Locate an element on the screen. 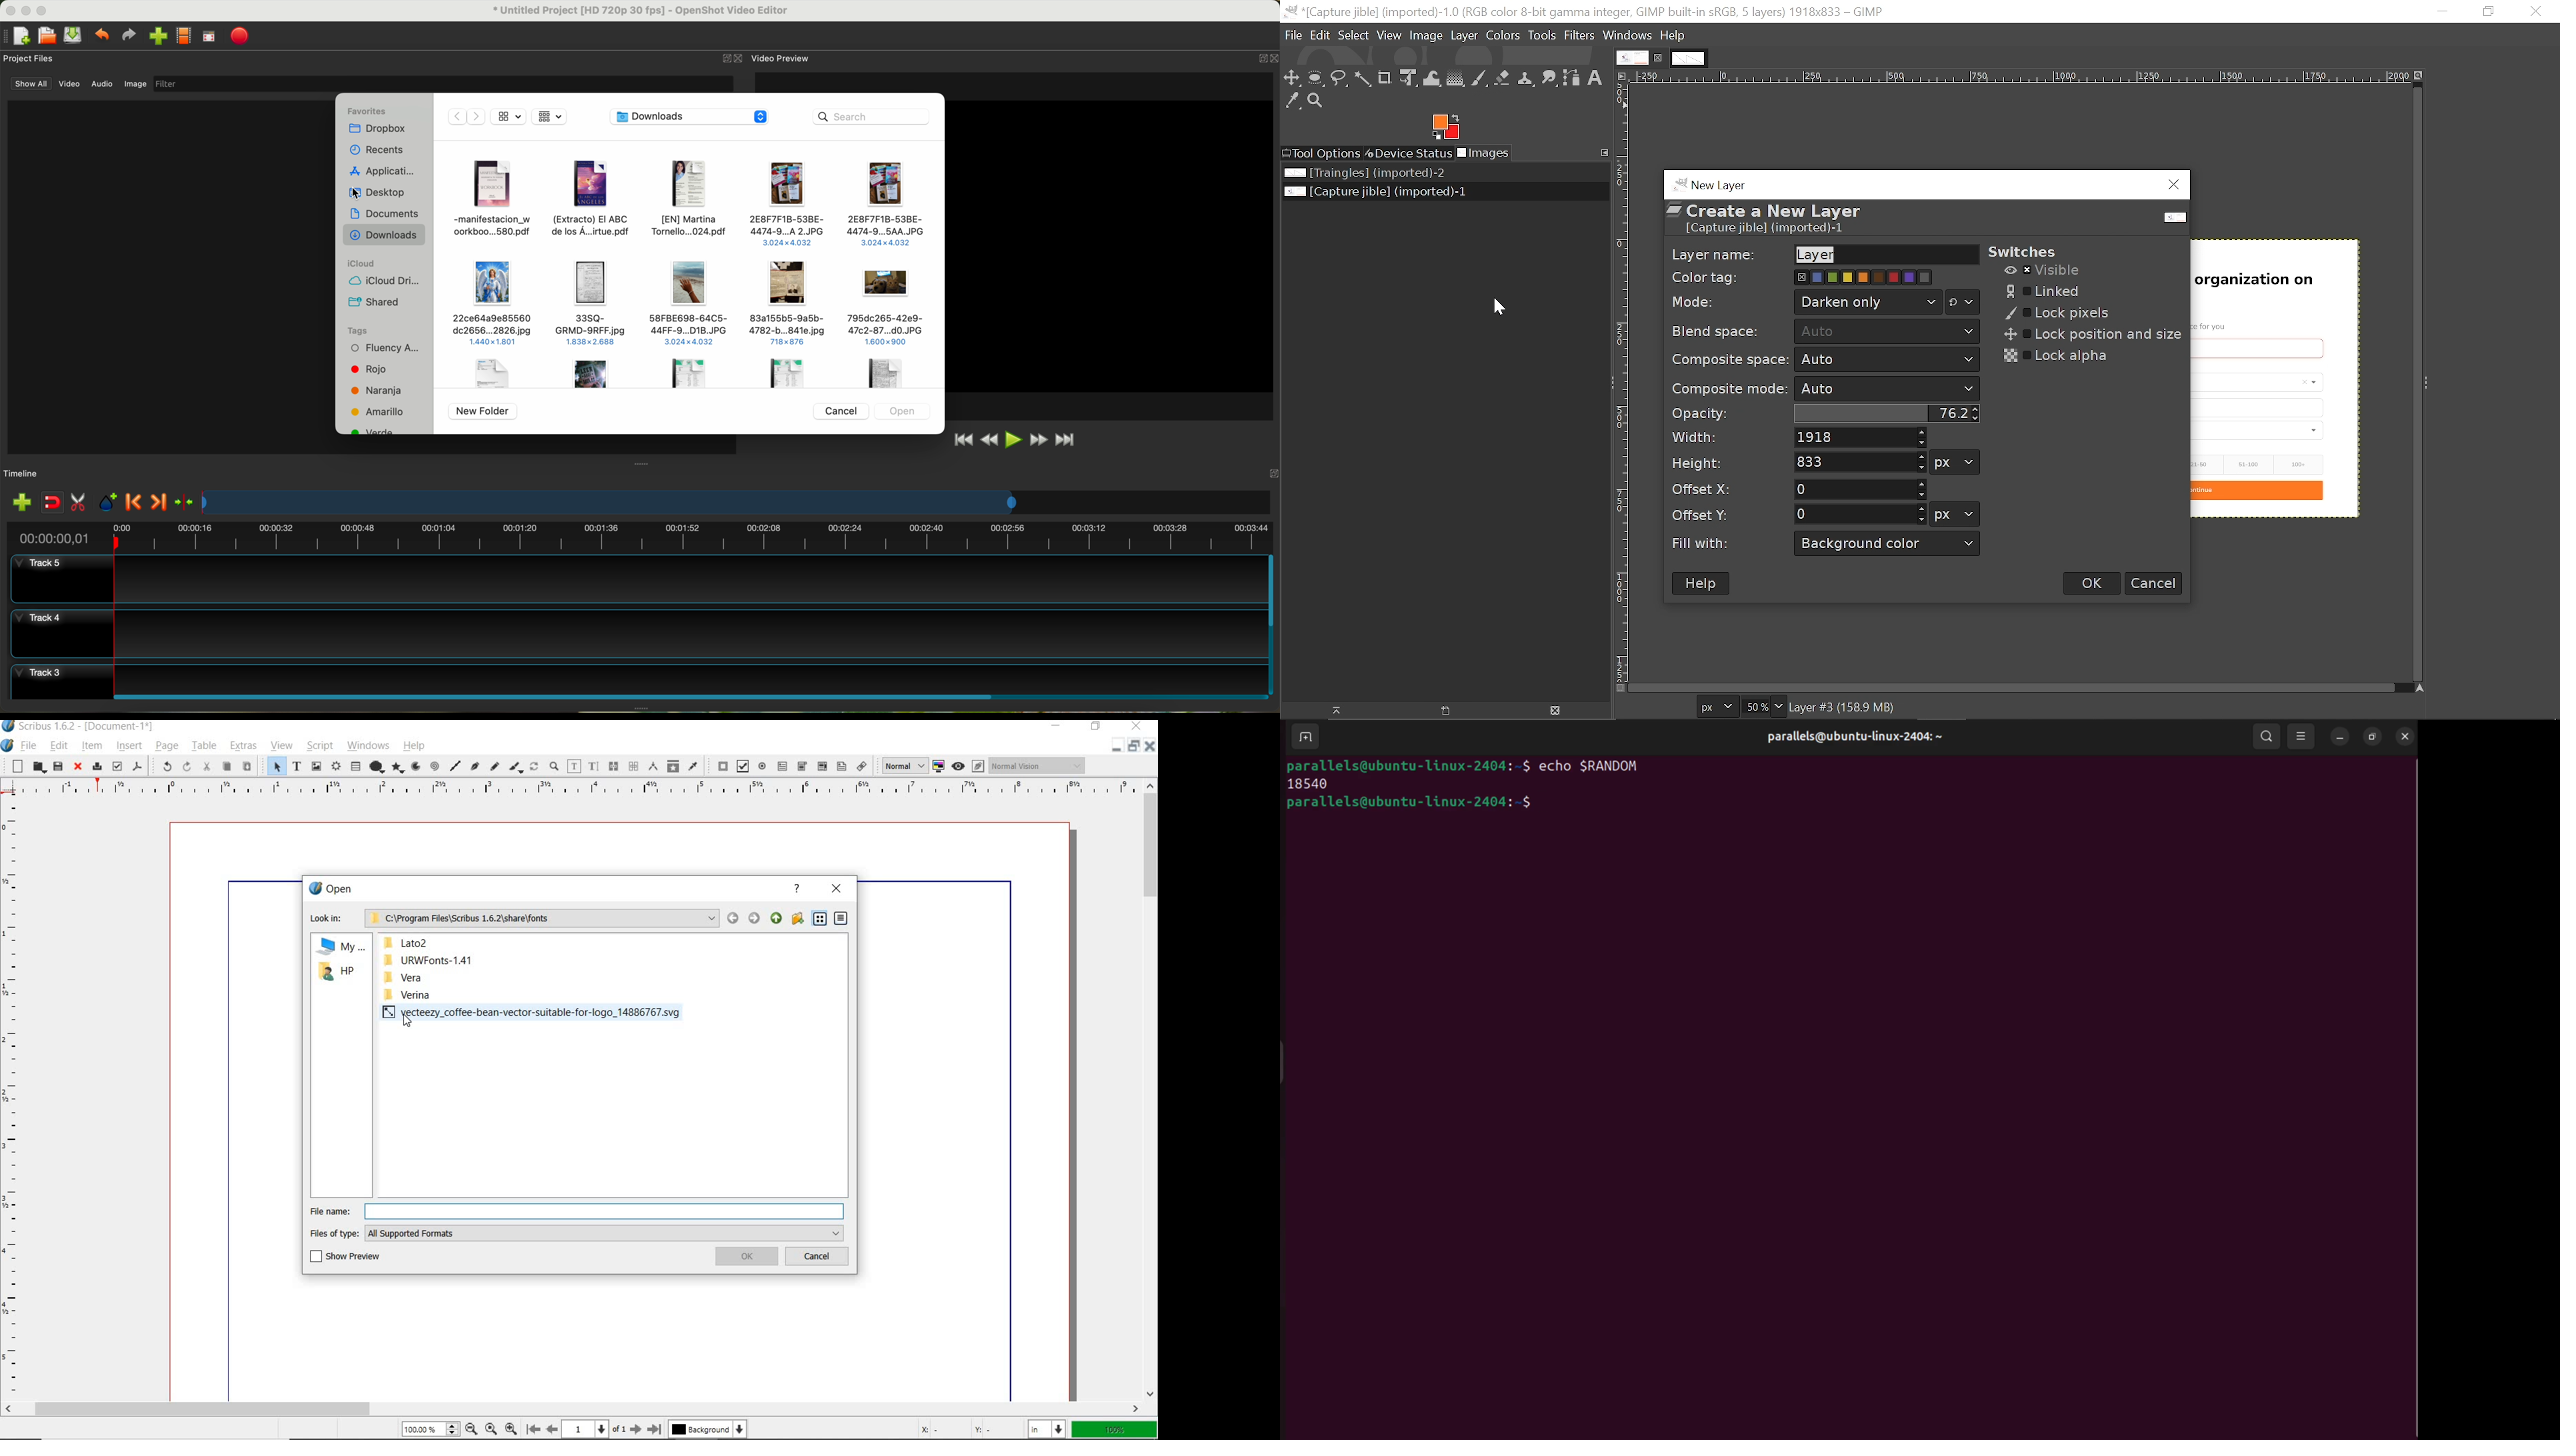 The image size is (2576, 1456). close is located at coordinates (1266, 60).